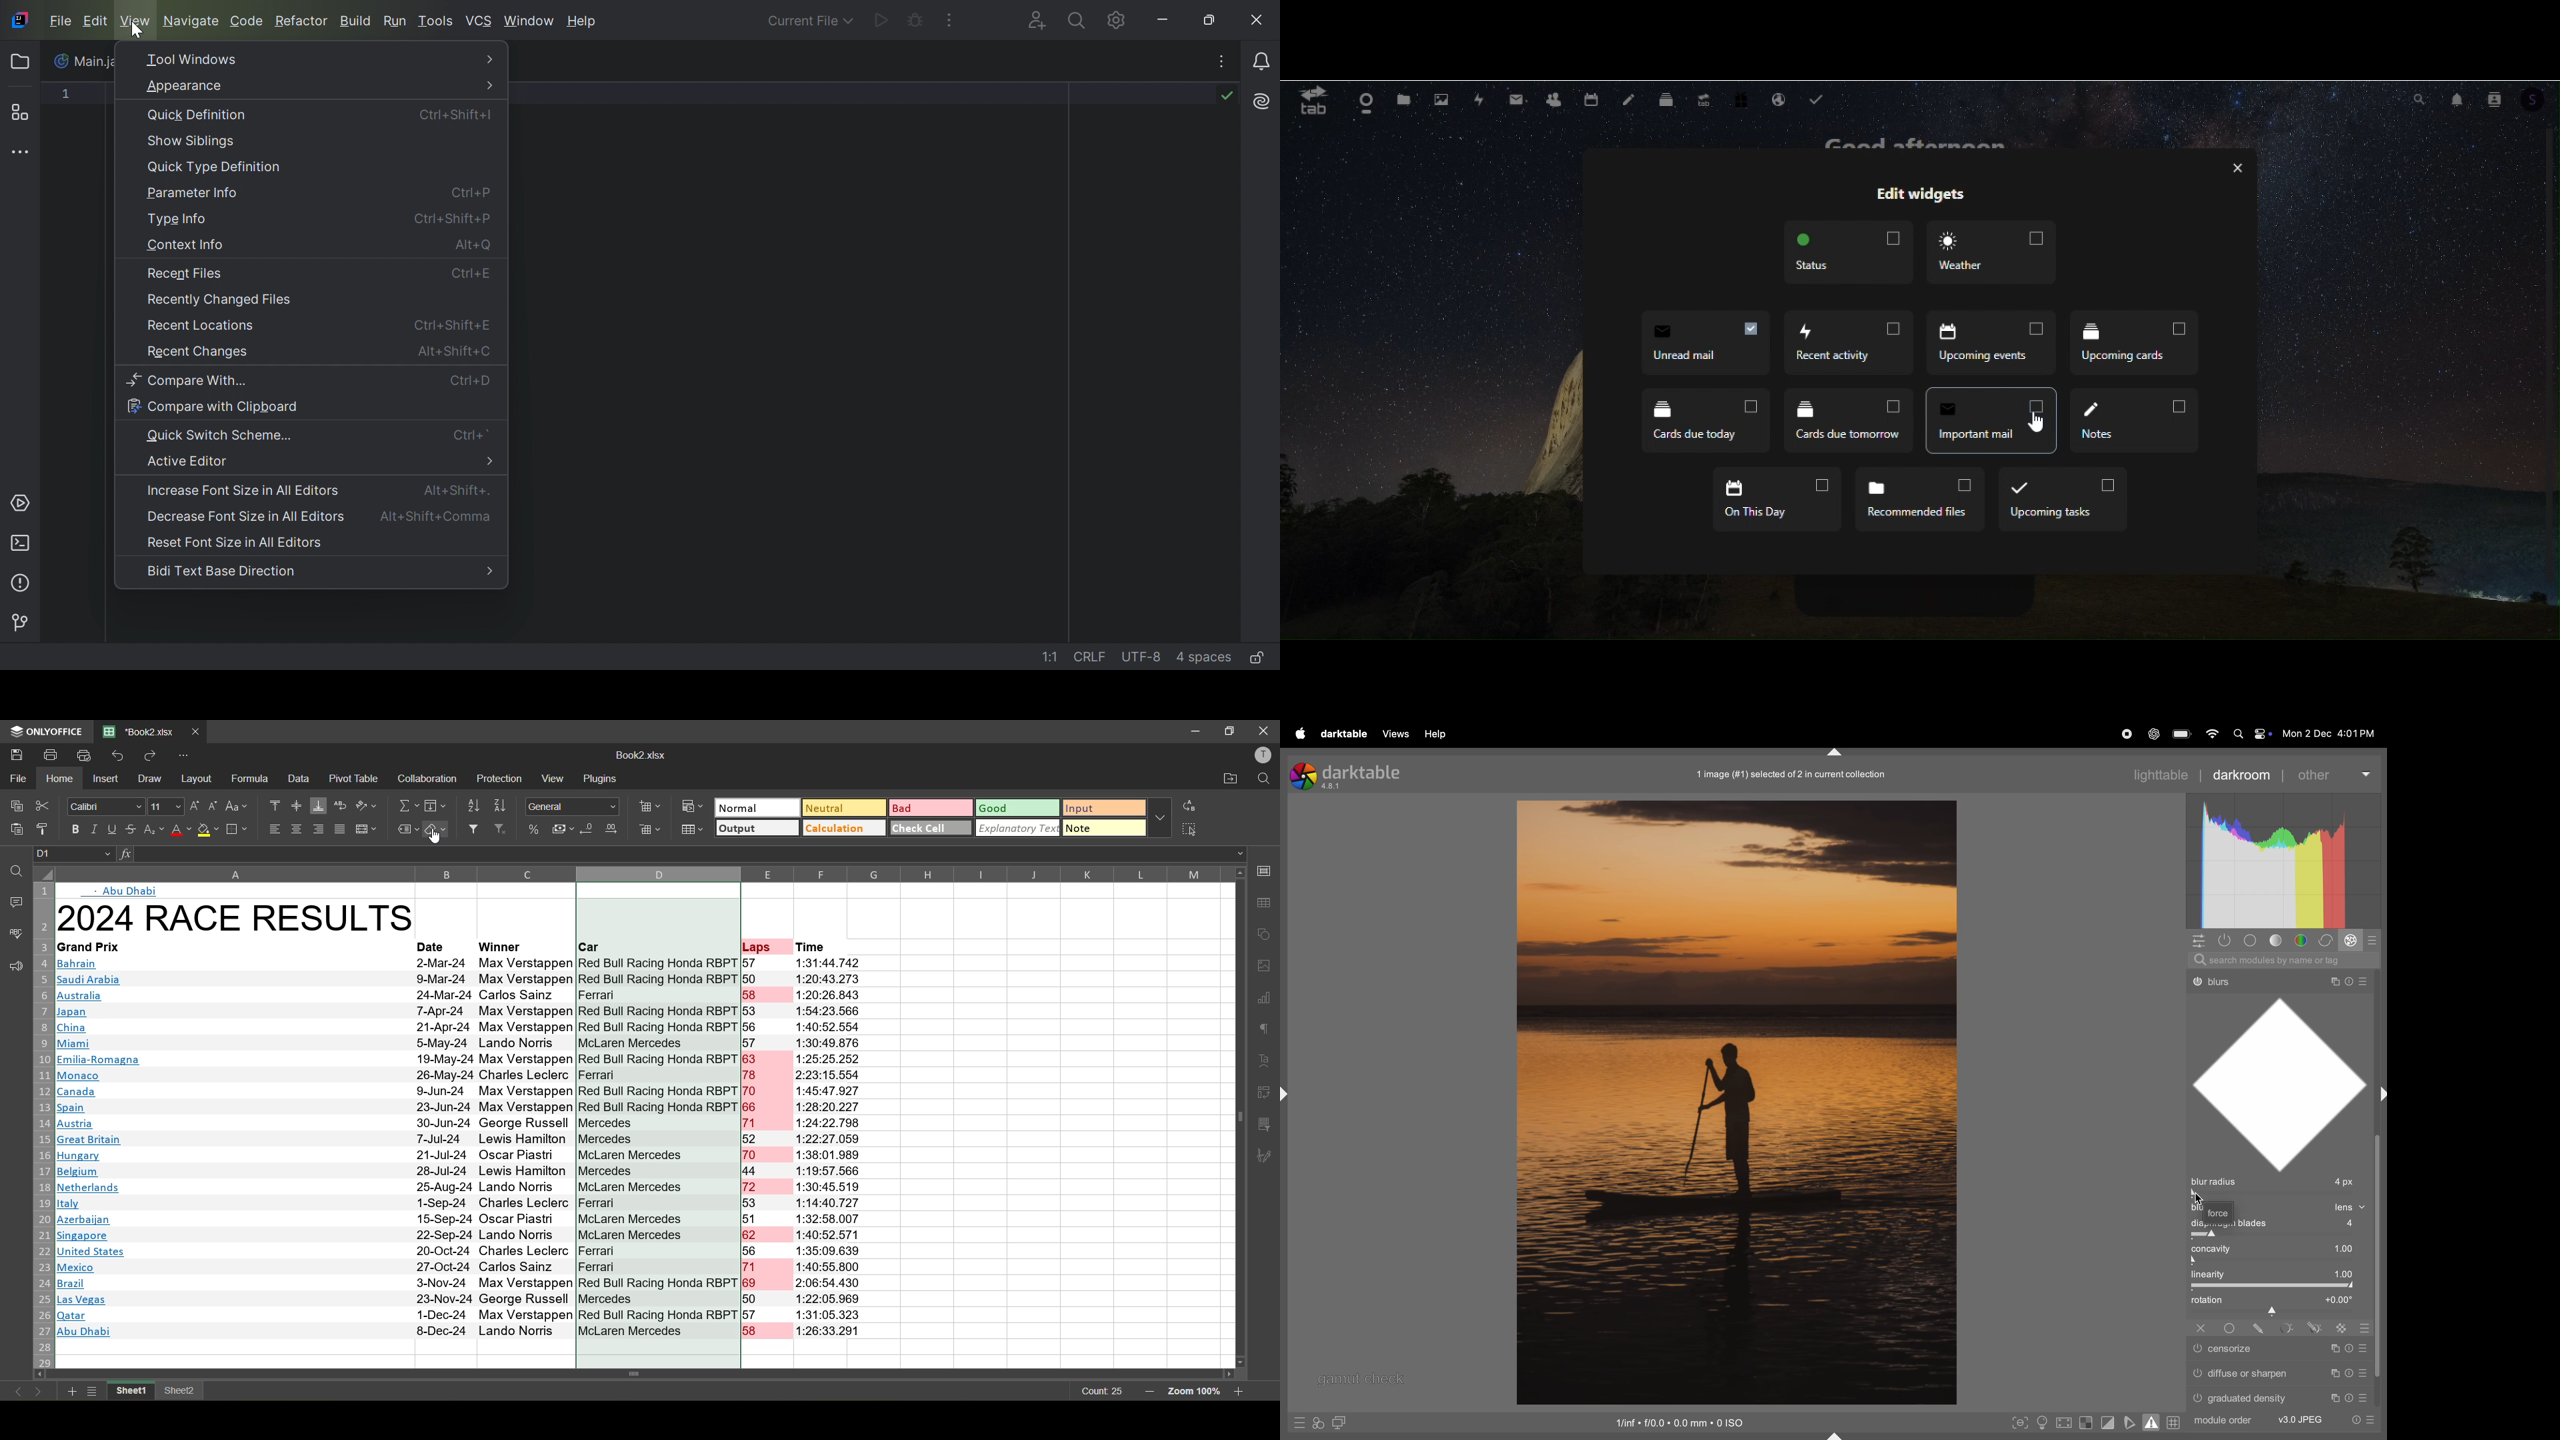 The height and width of the screenshot is (1456, 2576). I want to click on activity, so click(1483, 101).